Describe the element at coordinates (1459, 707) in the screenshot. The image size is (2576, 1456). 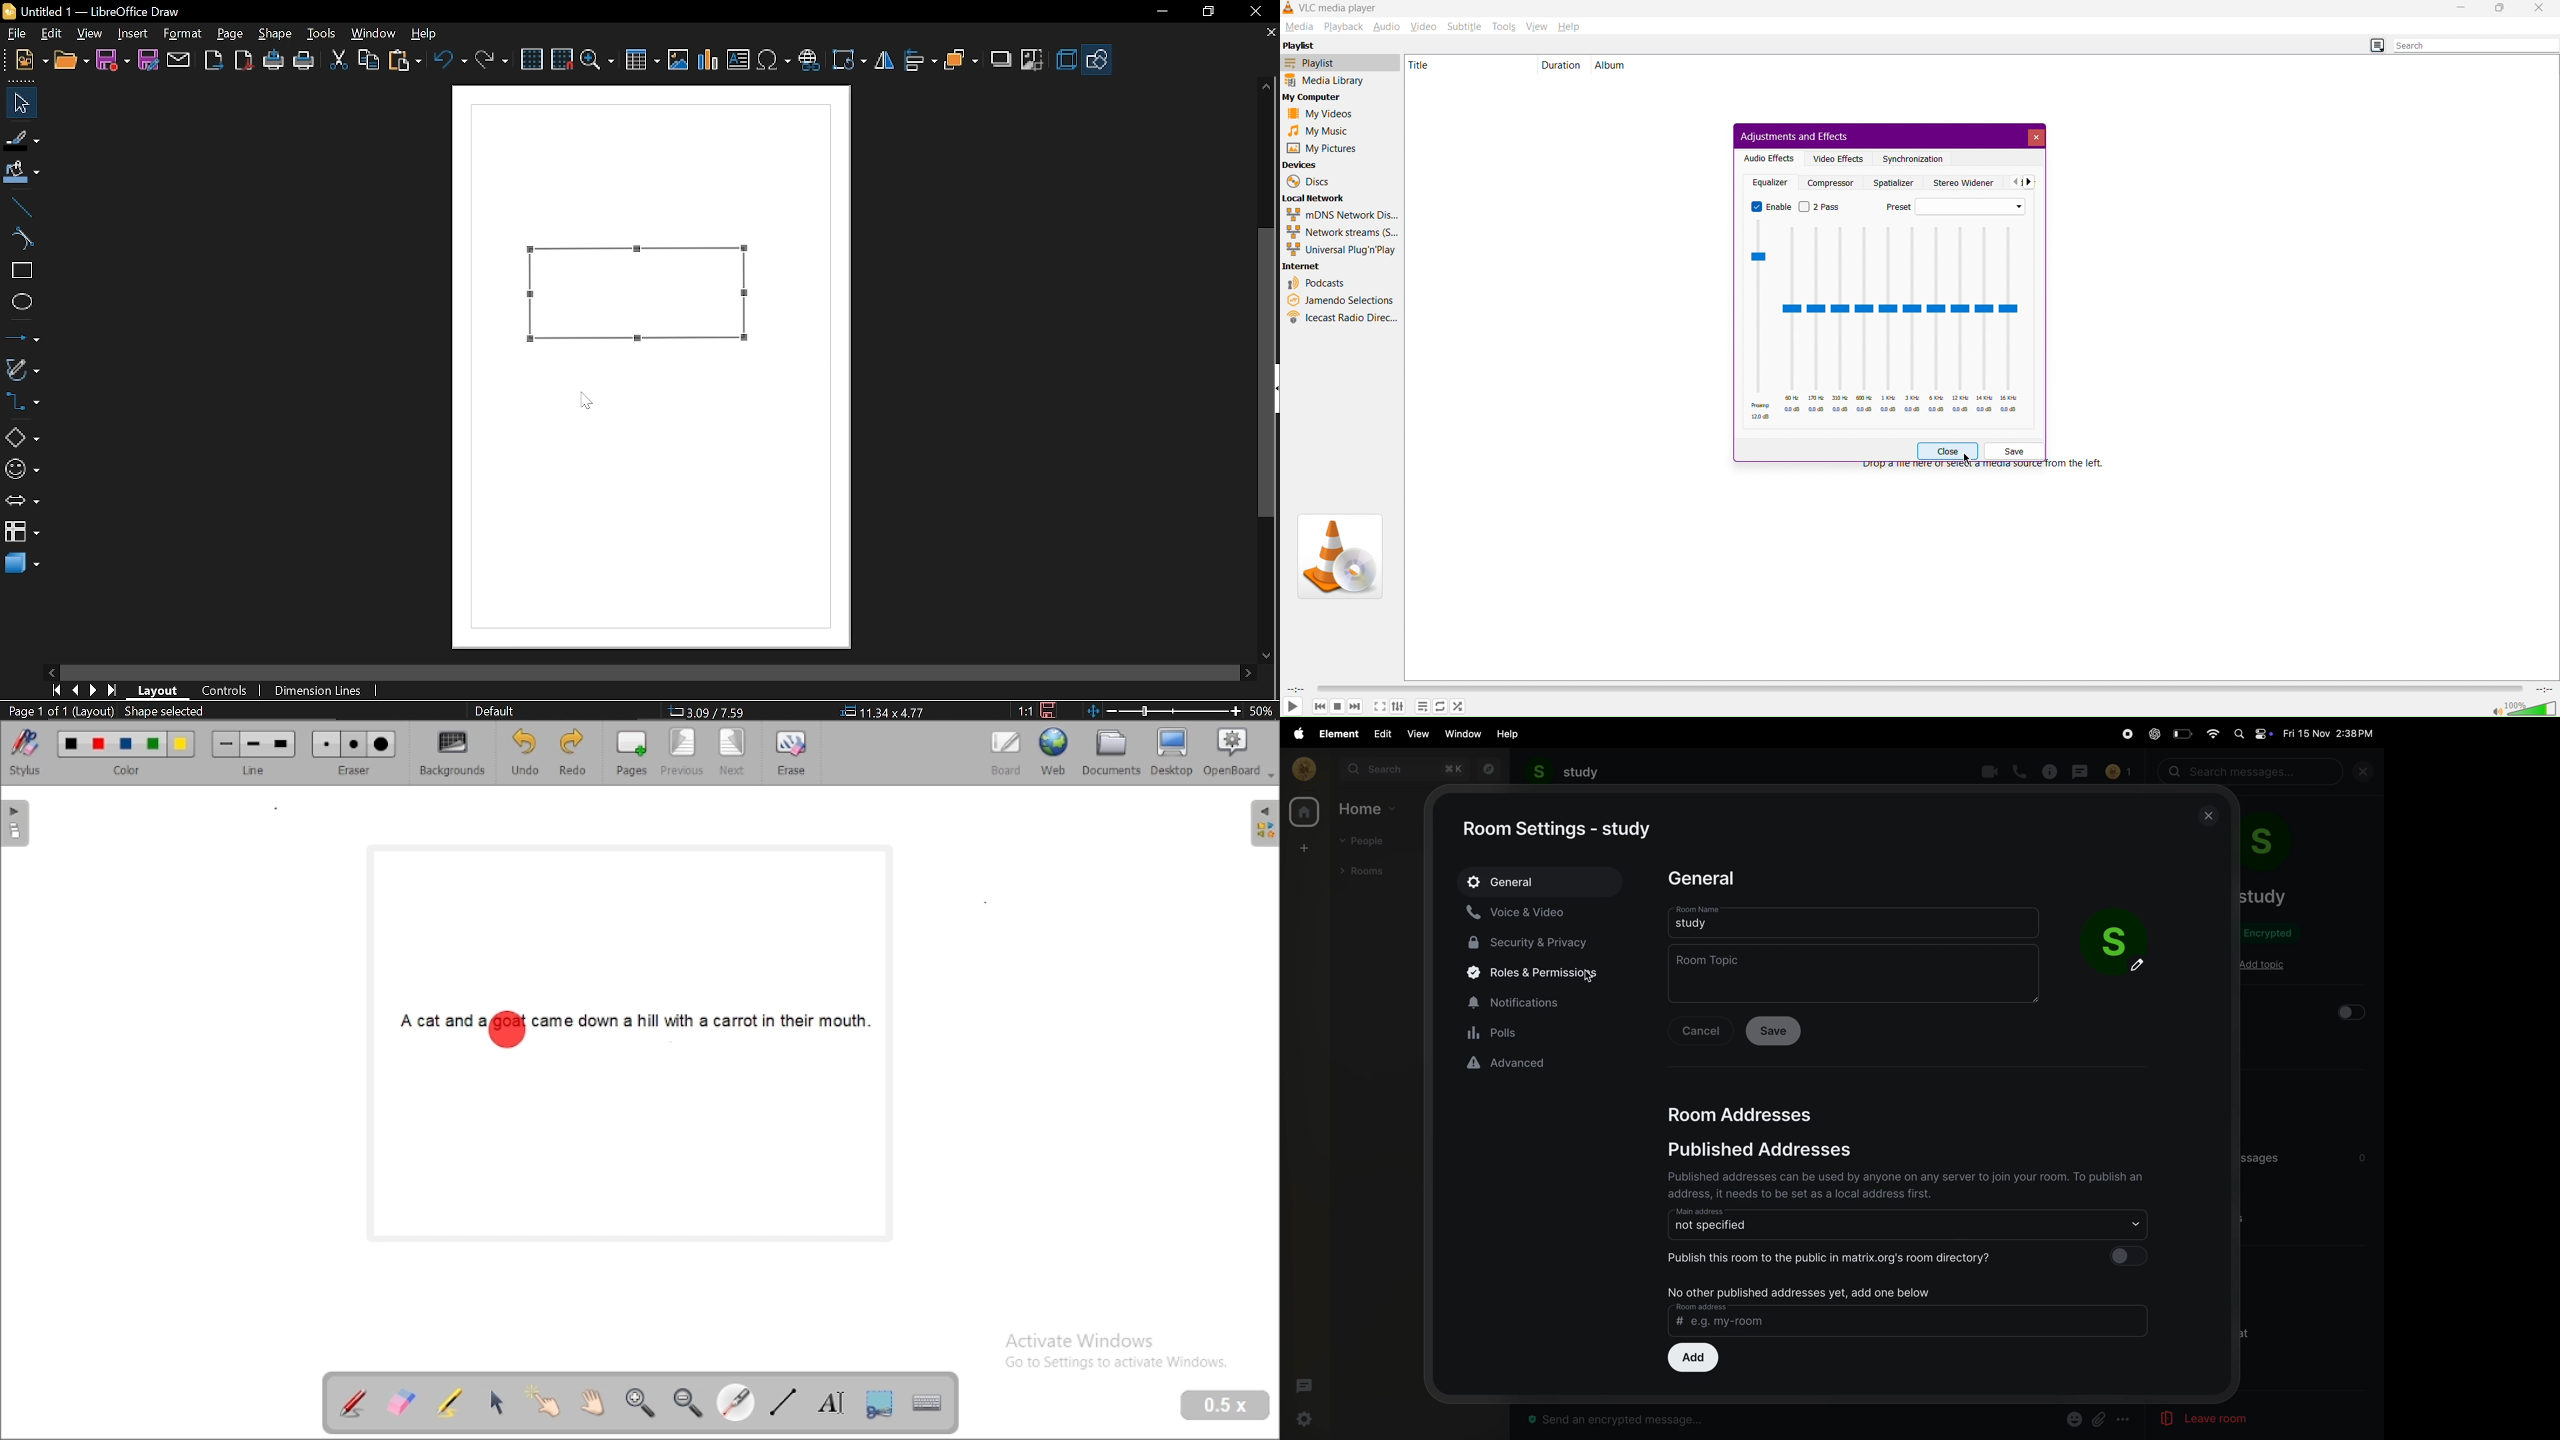
I see `Shuffle` at that location.